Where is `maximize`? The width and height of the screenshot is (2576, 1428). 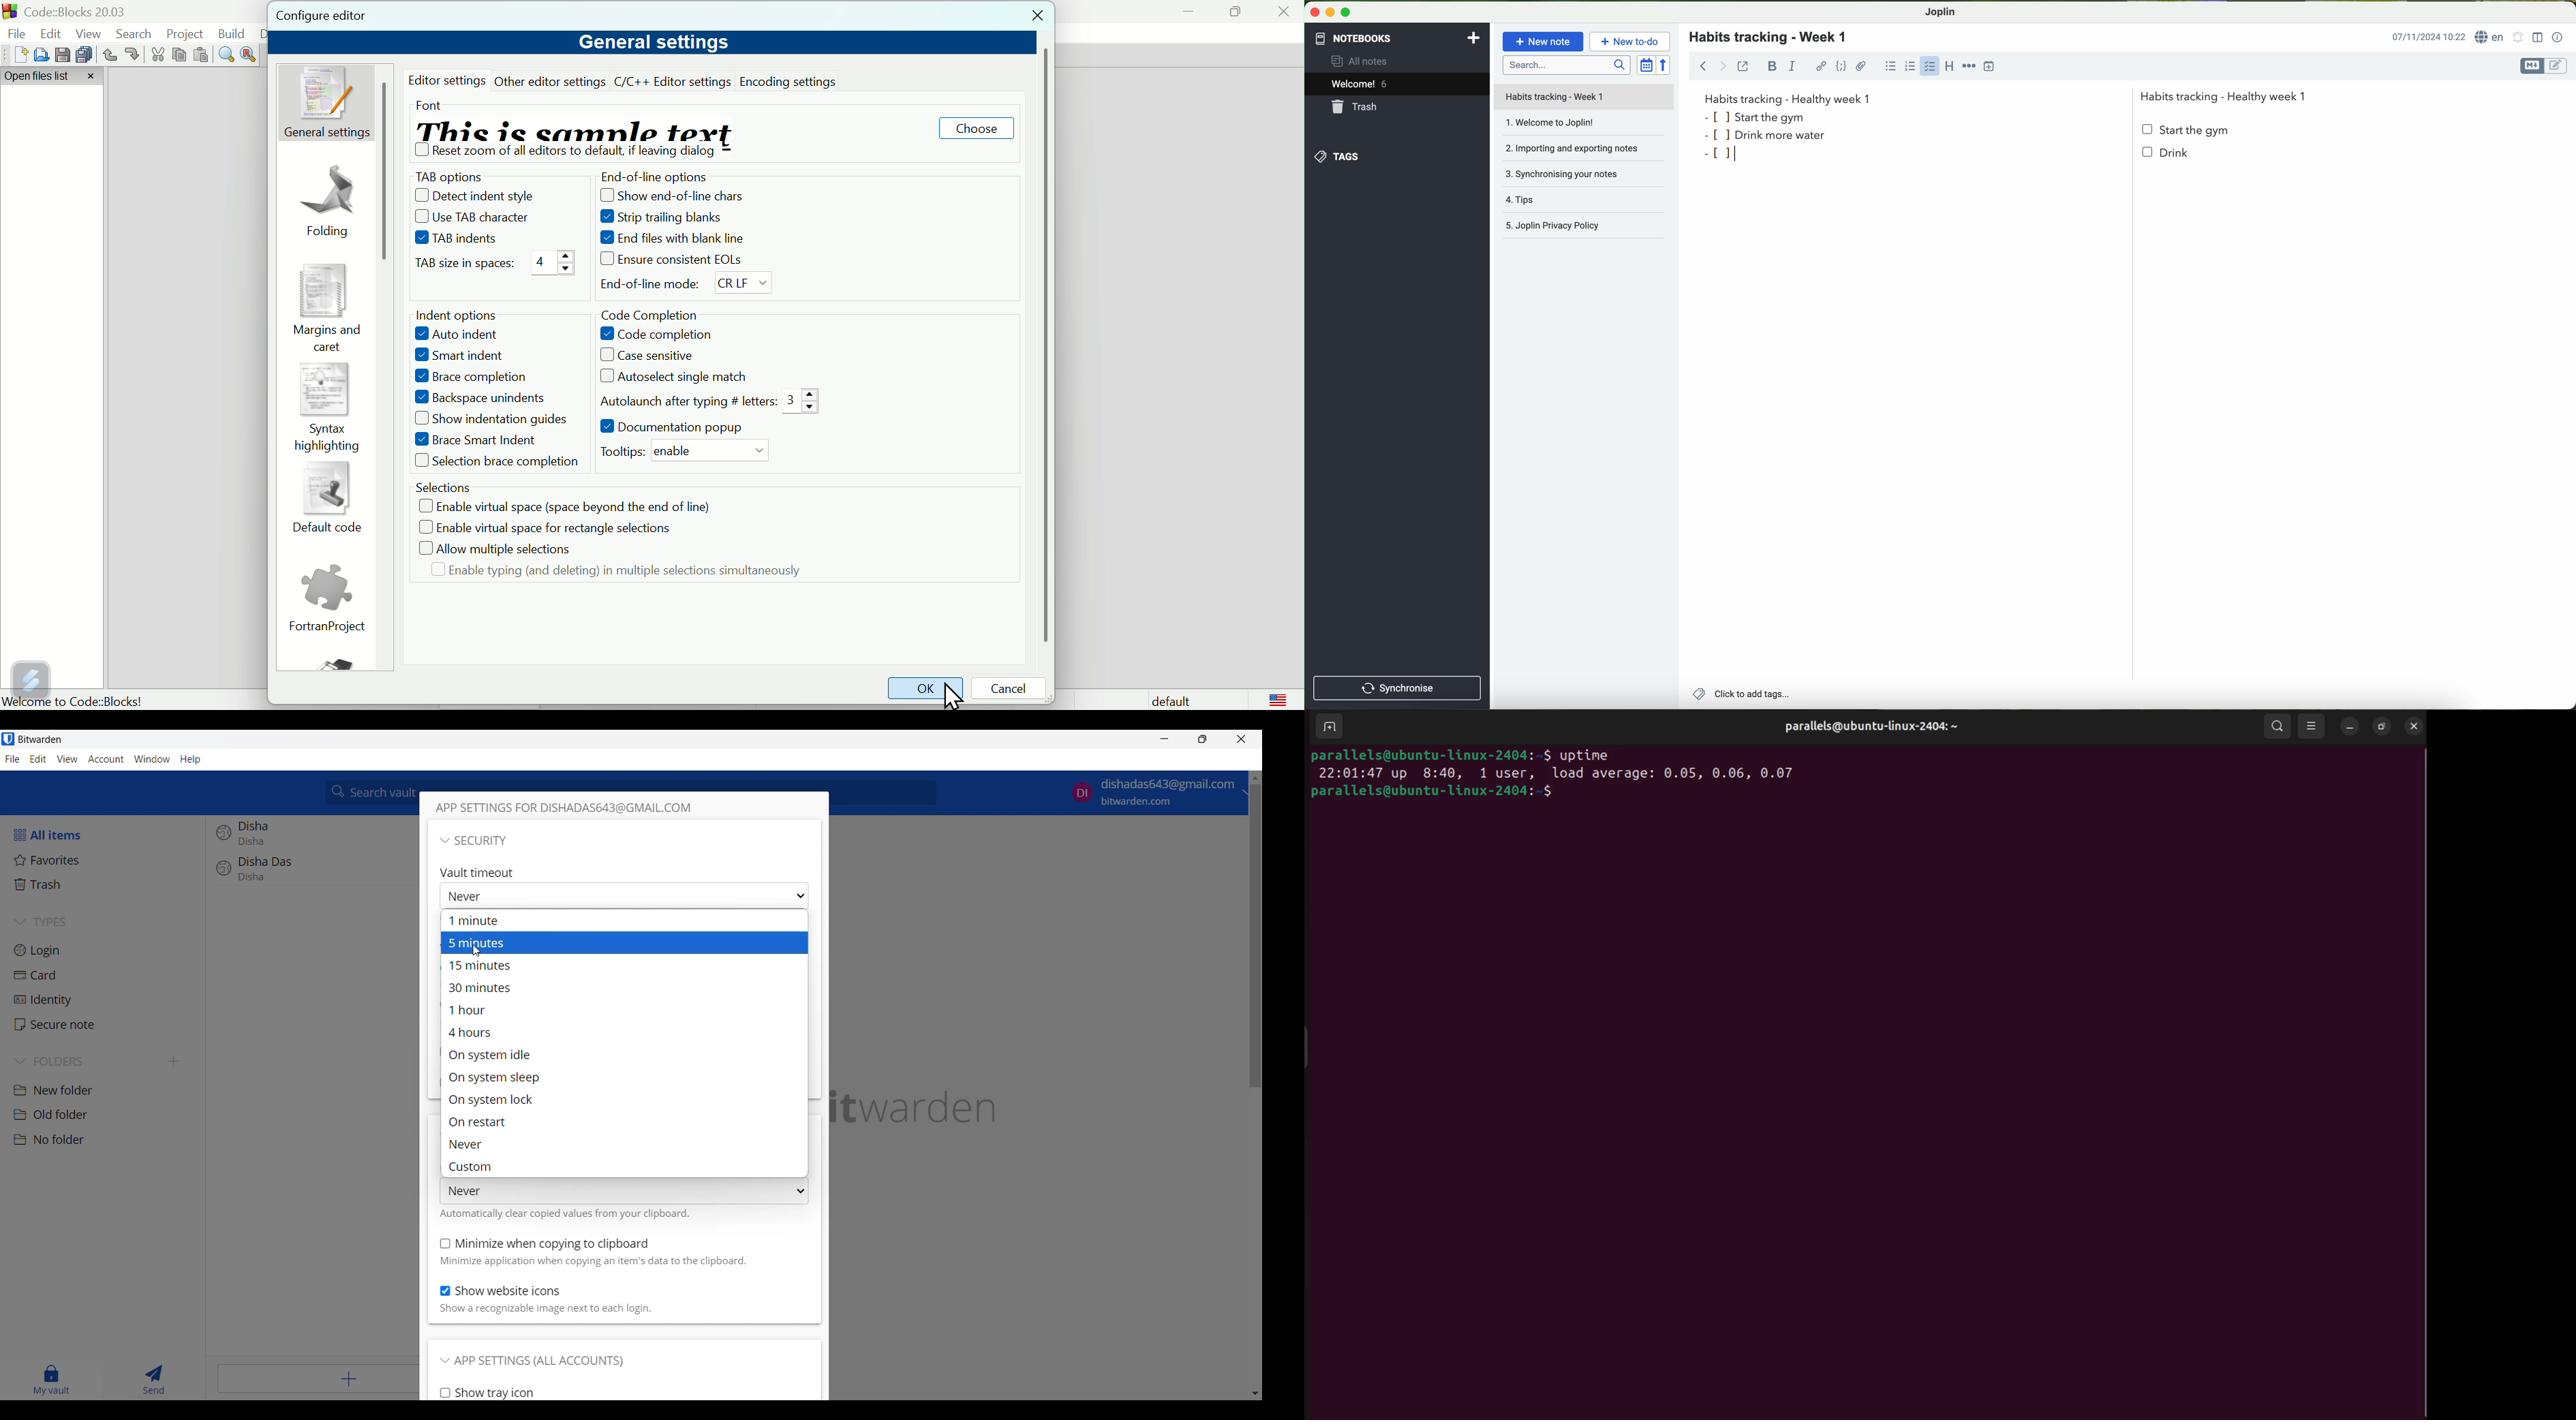
maximize is located at coordinates (1346, 12).